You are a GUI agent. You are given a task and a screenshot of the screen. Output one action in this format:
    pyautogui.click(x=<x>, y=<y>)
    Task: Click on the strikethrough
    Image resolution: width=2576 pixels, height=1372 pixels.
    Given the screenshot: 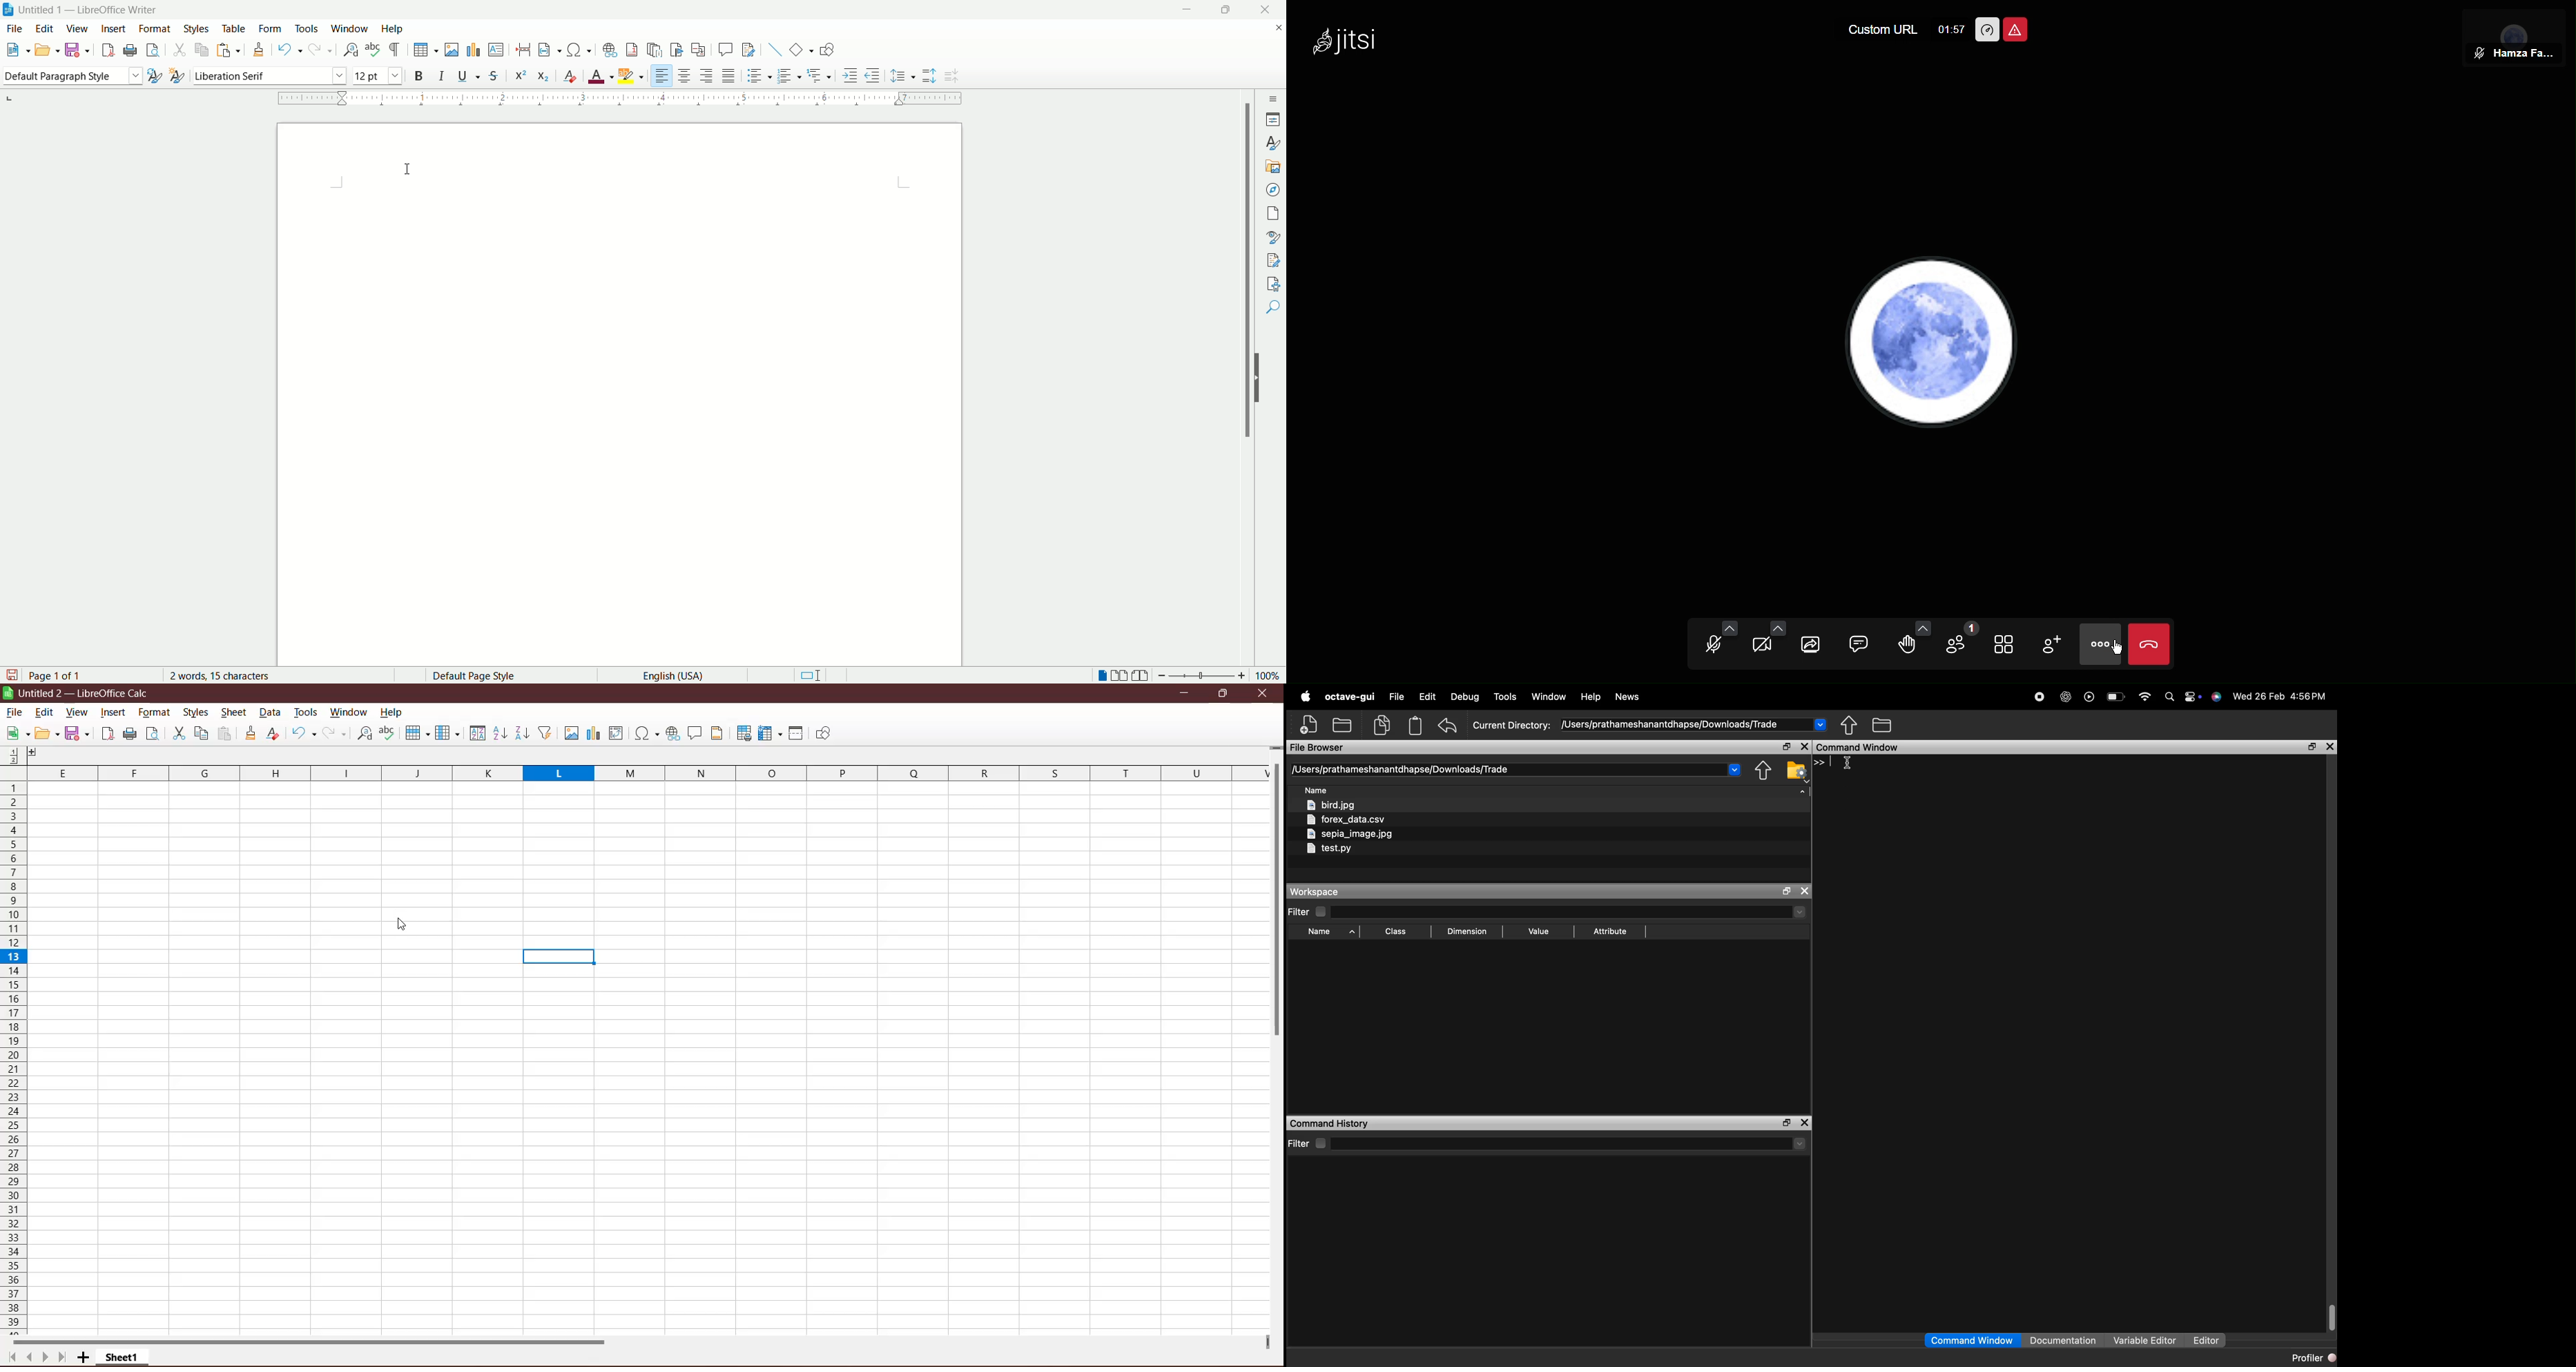 What is the action you would take?
    pyautogui.click(x=495, y=76)
    